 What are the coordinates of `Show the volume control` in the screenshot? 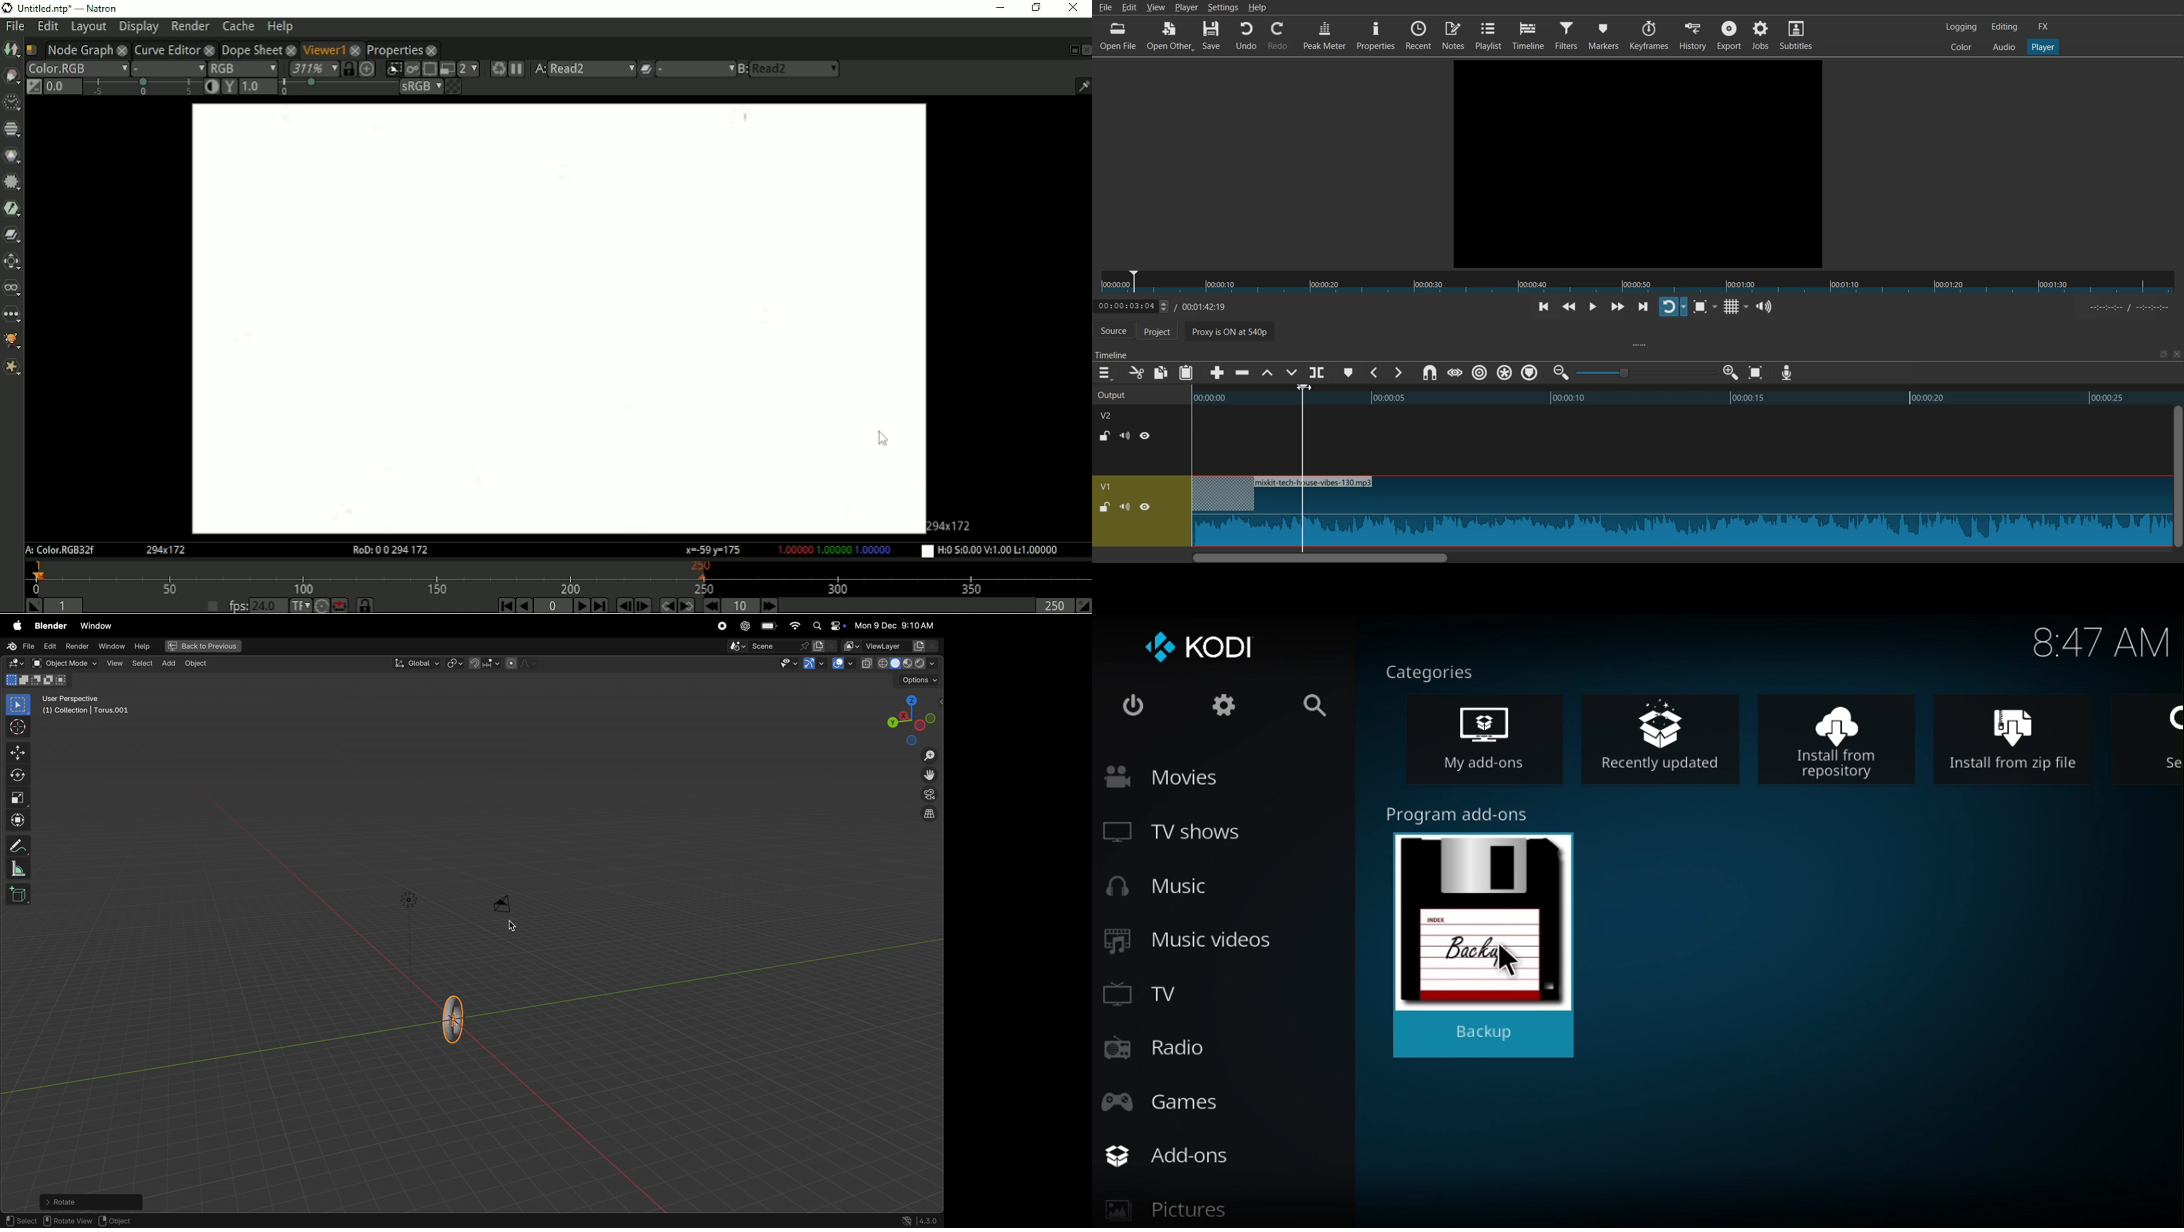 It's located at (1764, 307).